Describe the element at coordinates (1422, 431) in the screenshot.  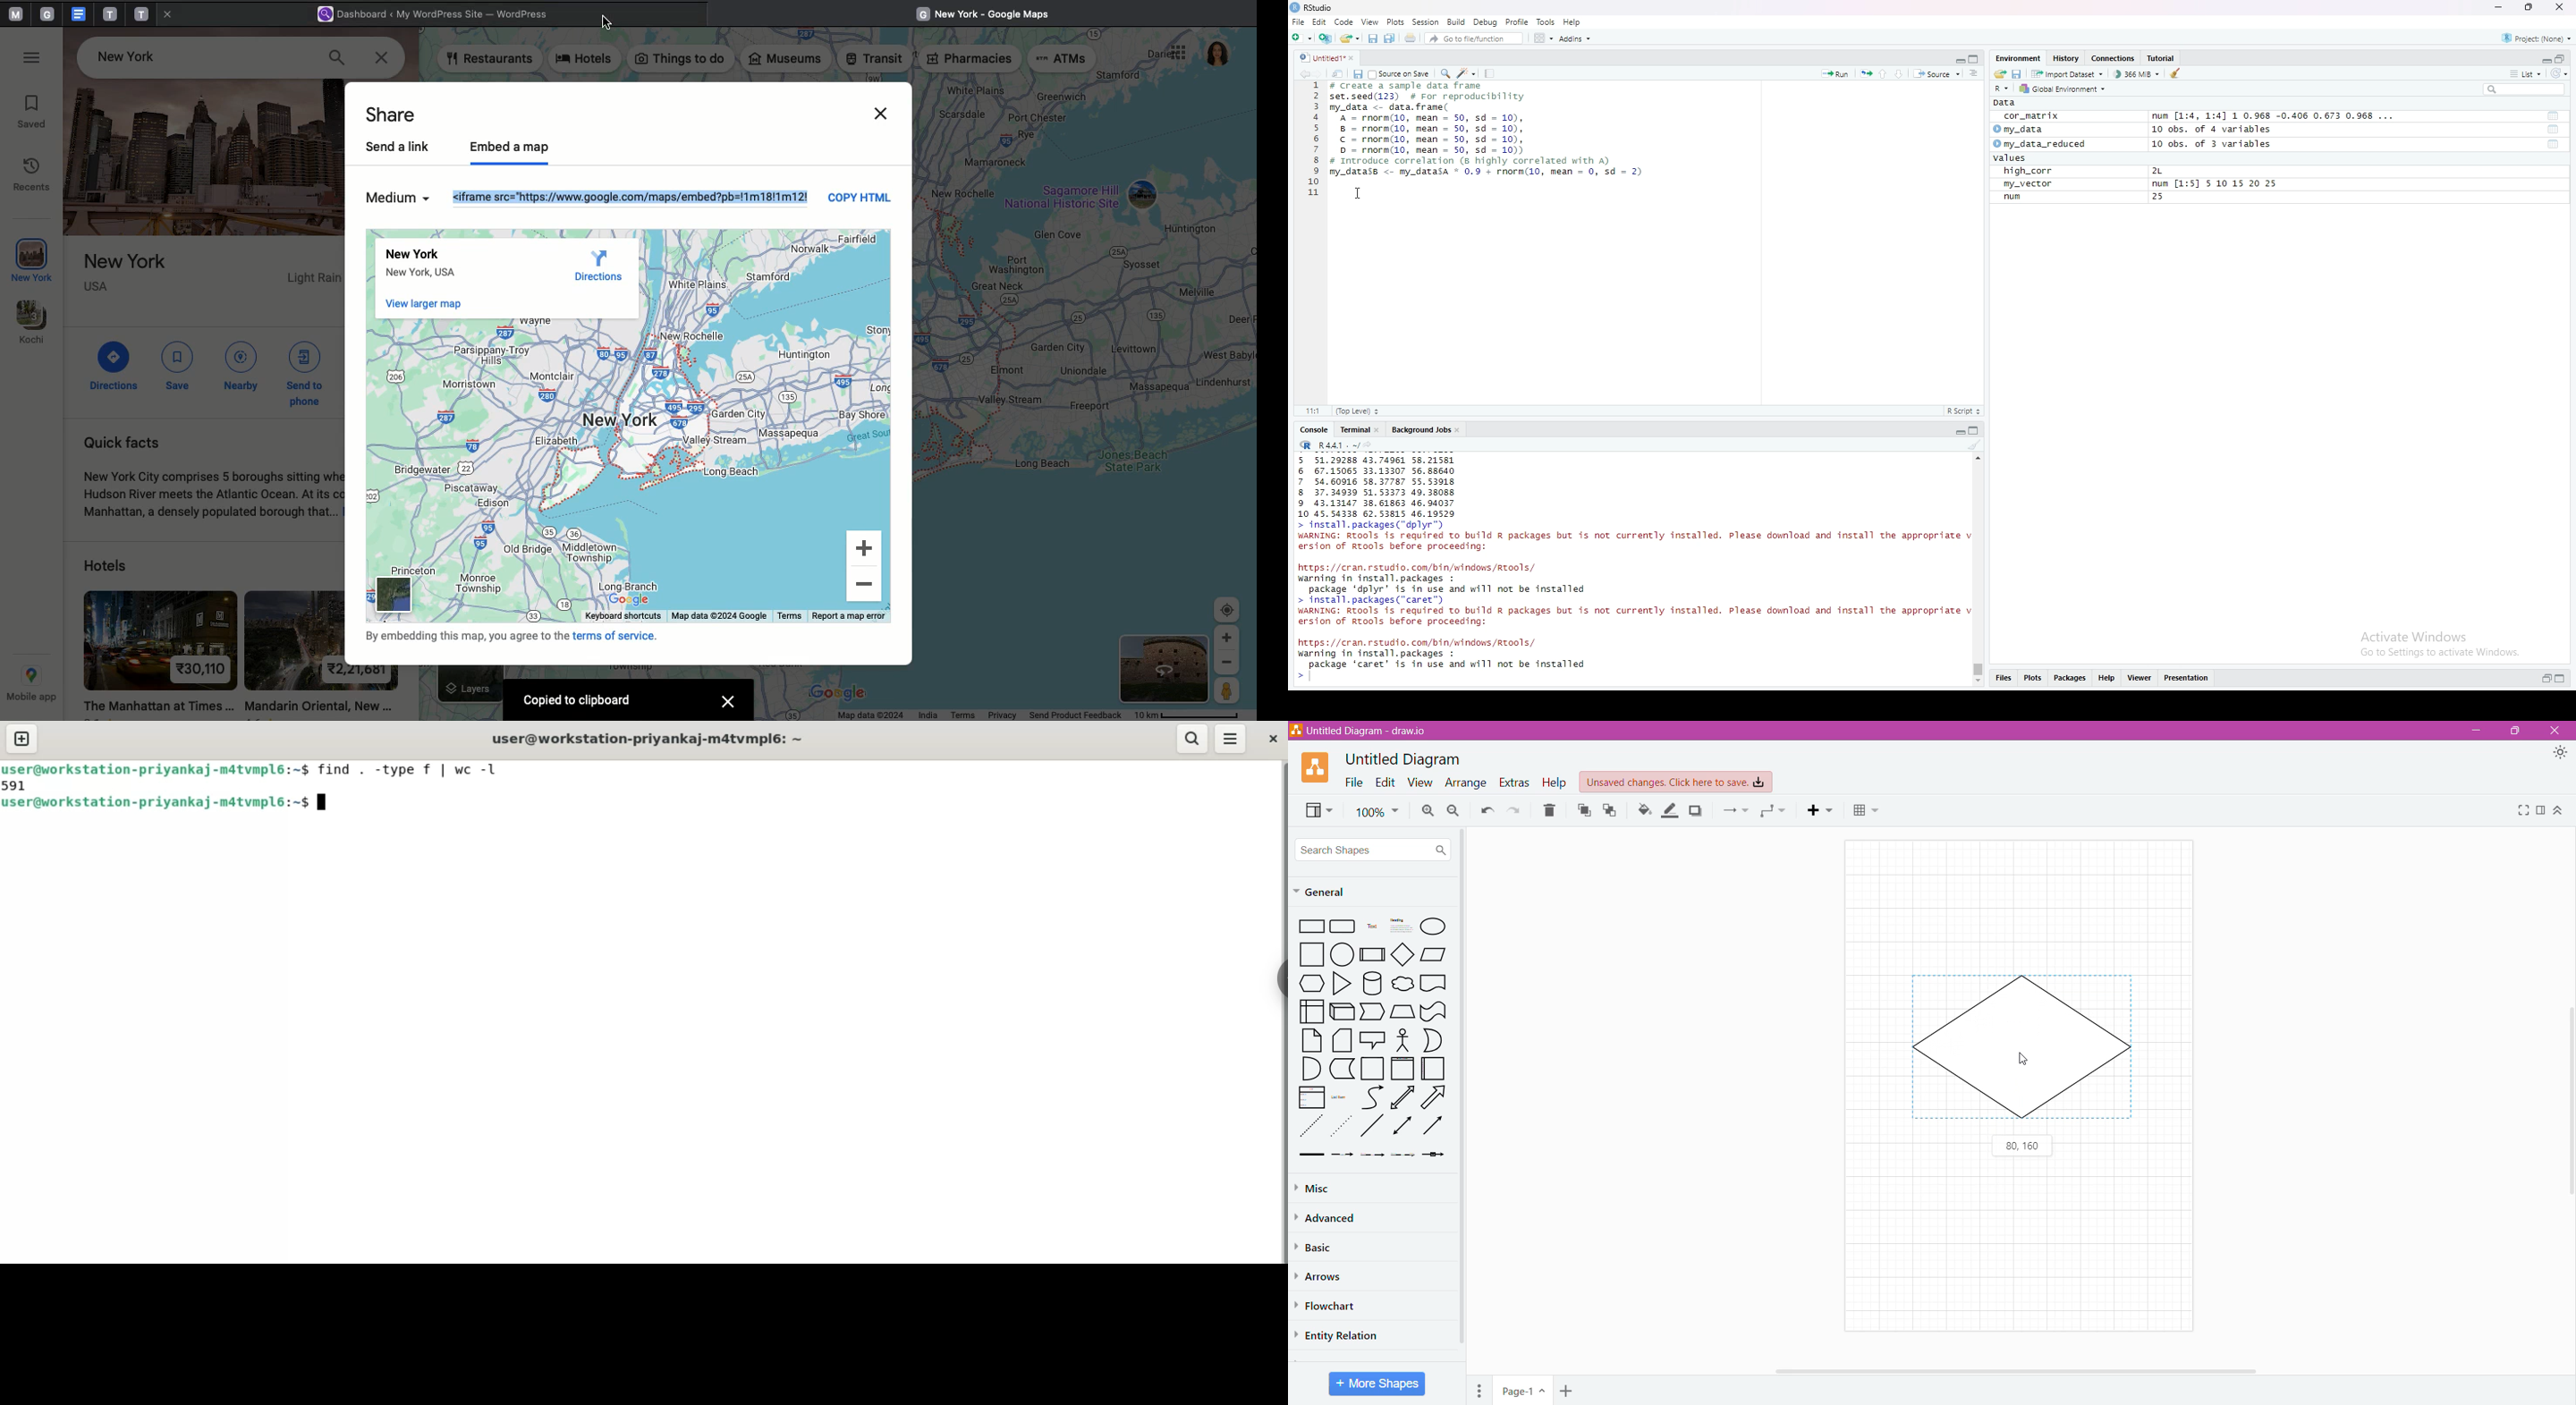
I see `Background Jobs` at that location.